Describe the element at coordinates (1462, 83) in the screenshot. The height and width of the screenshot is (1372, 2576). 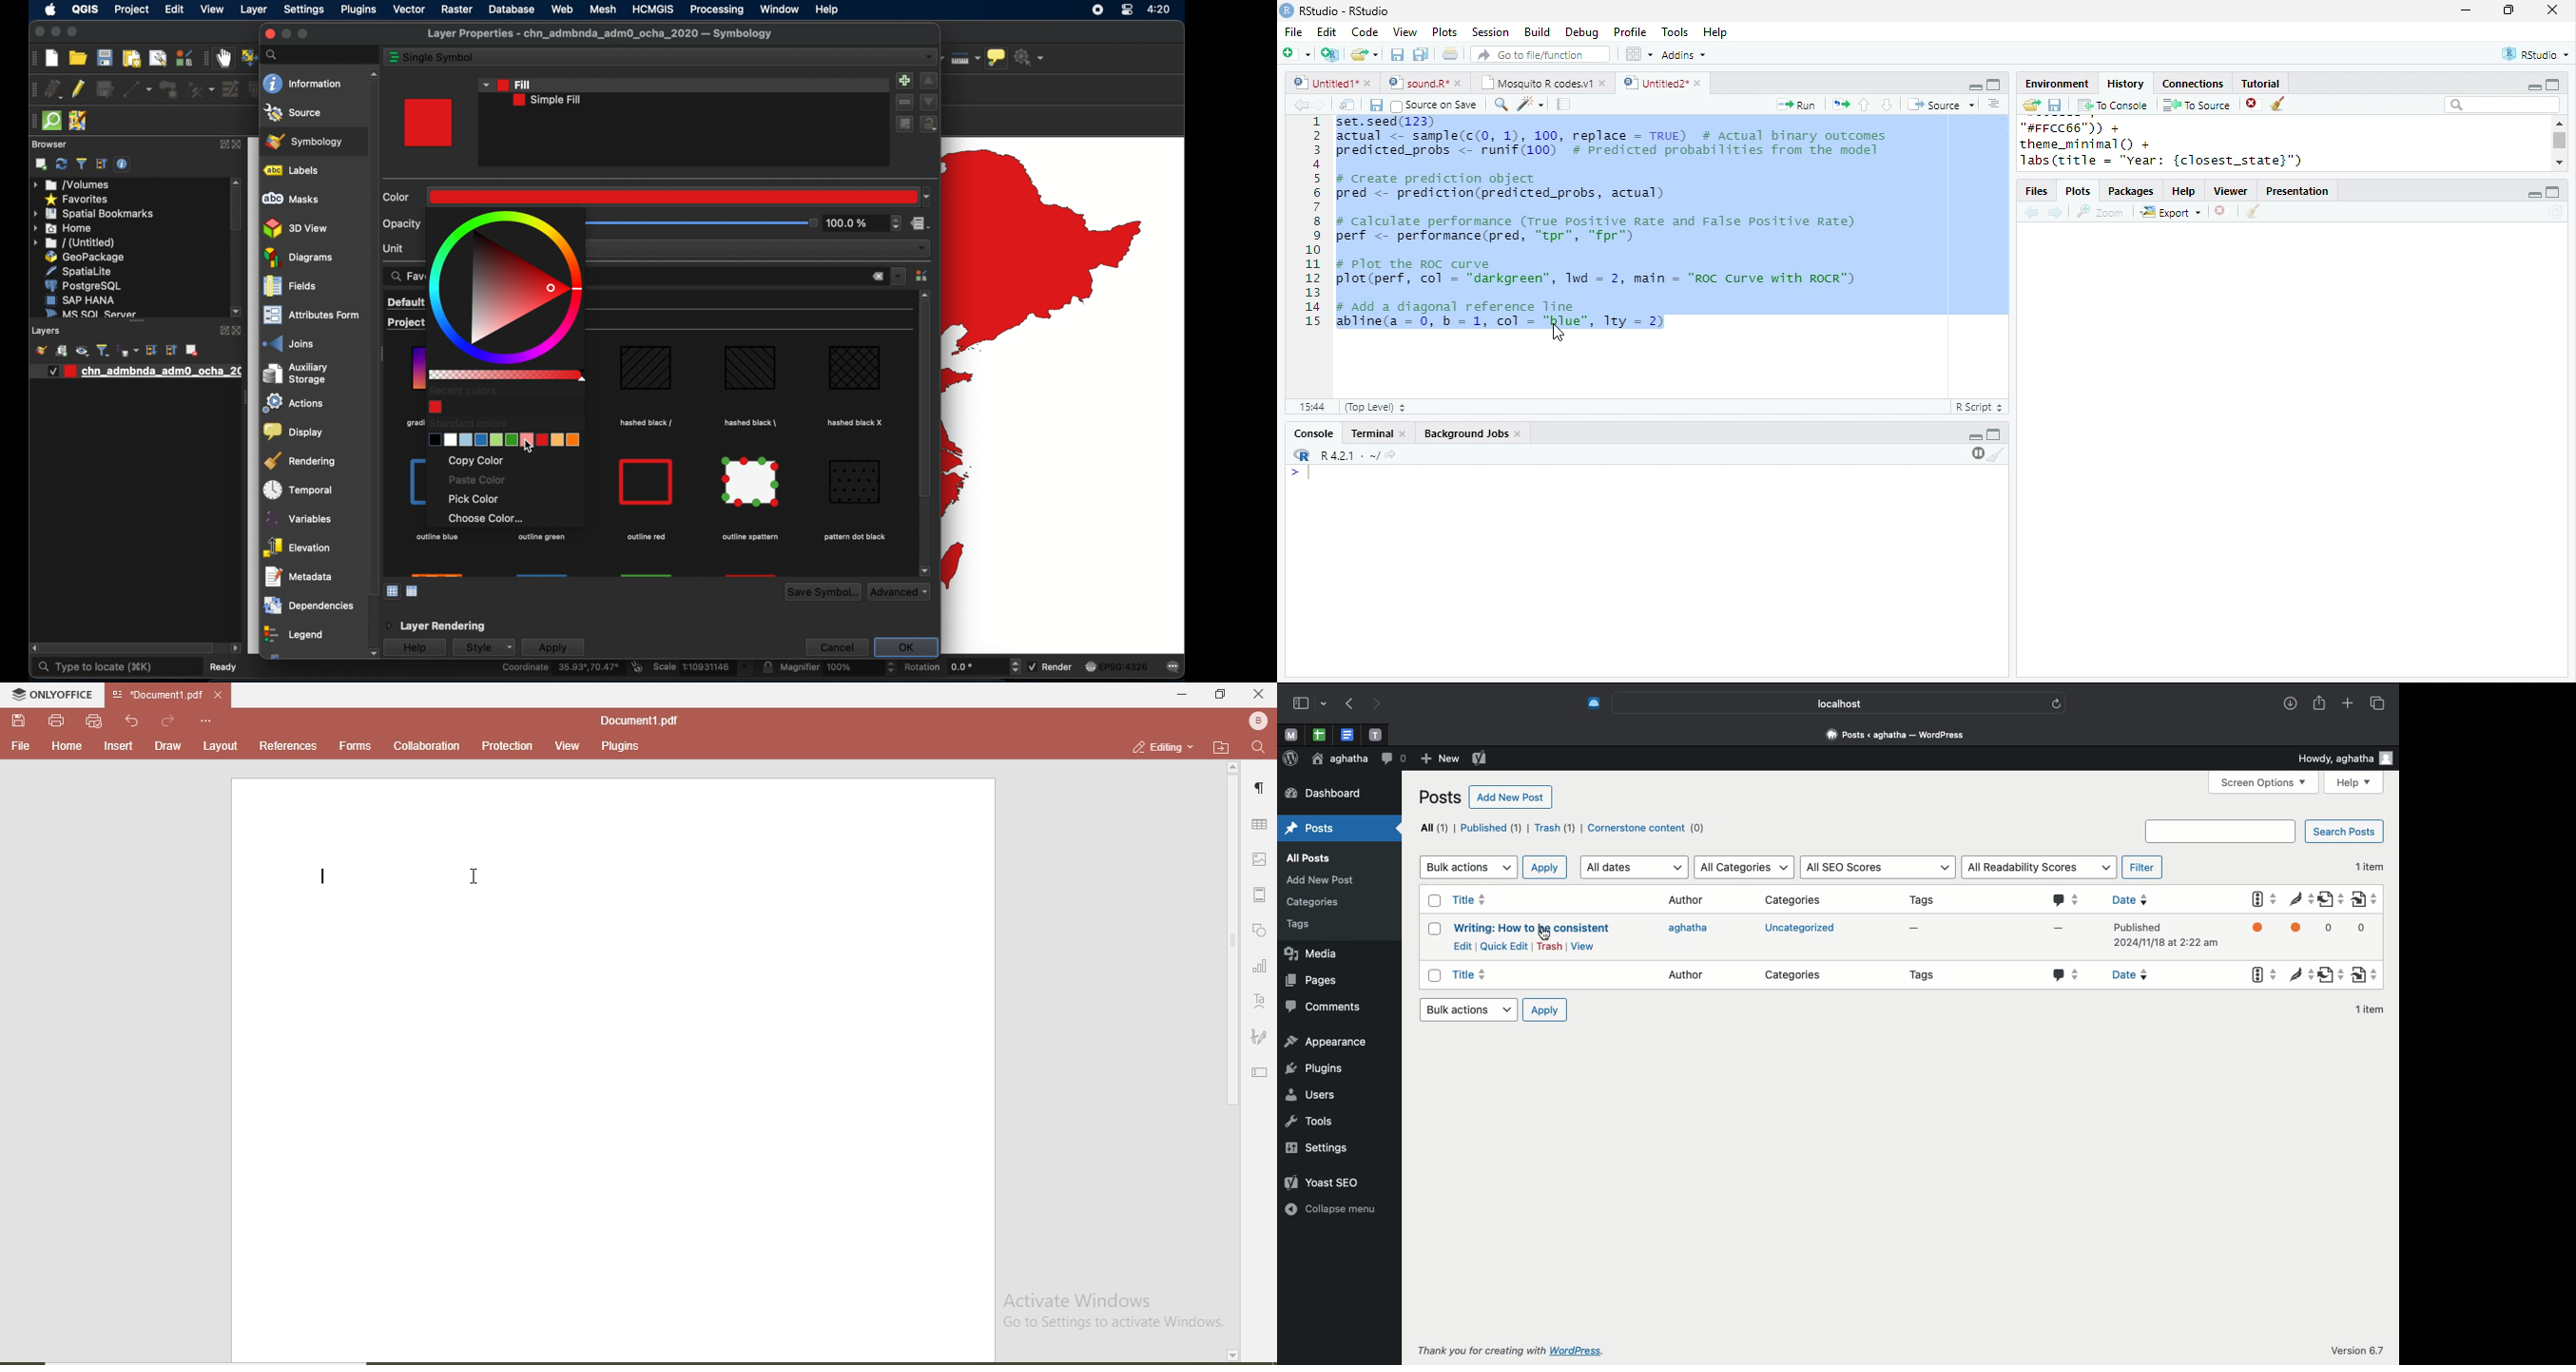
I see `close` at that location.